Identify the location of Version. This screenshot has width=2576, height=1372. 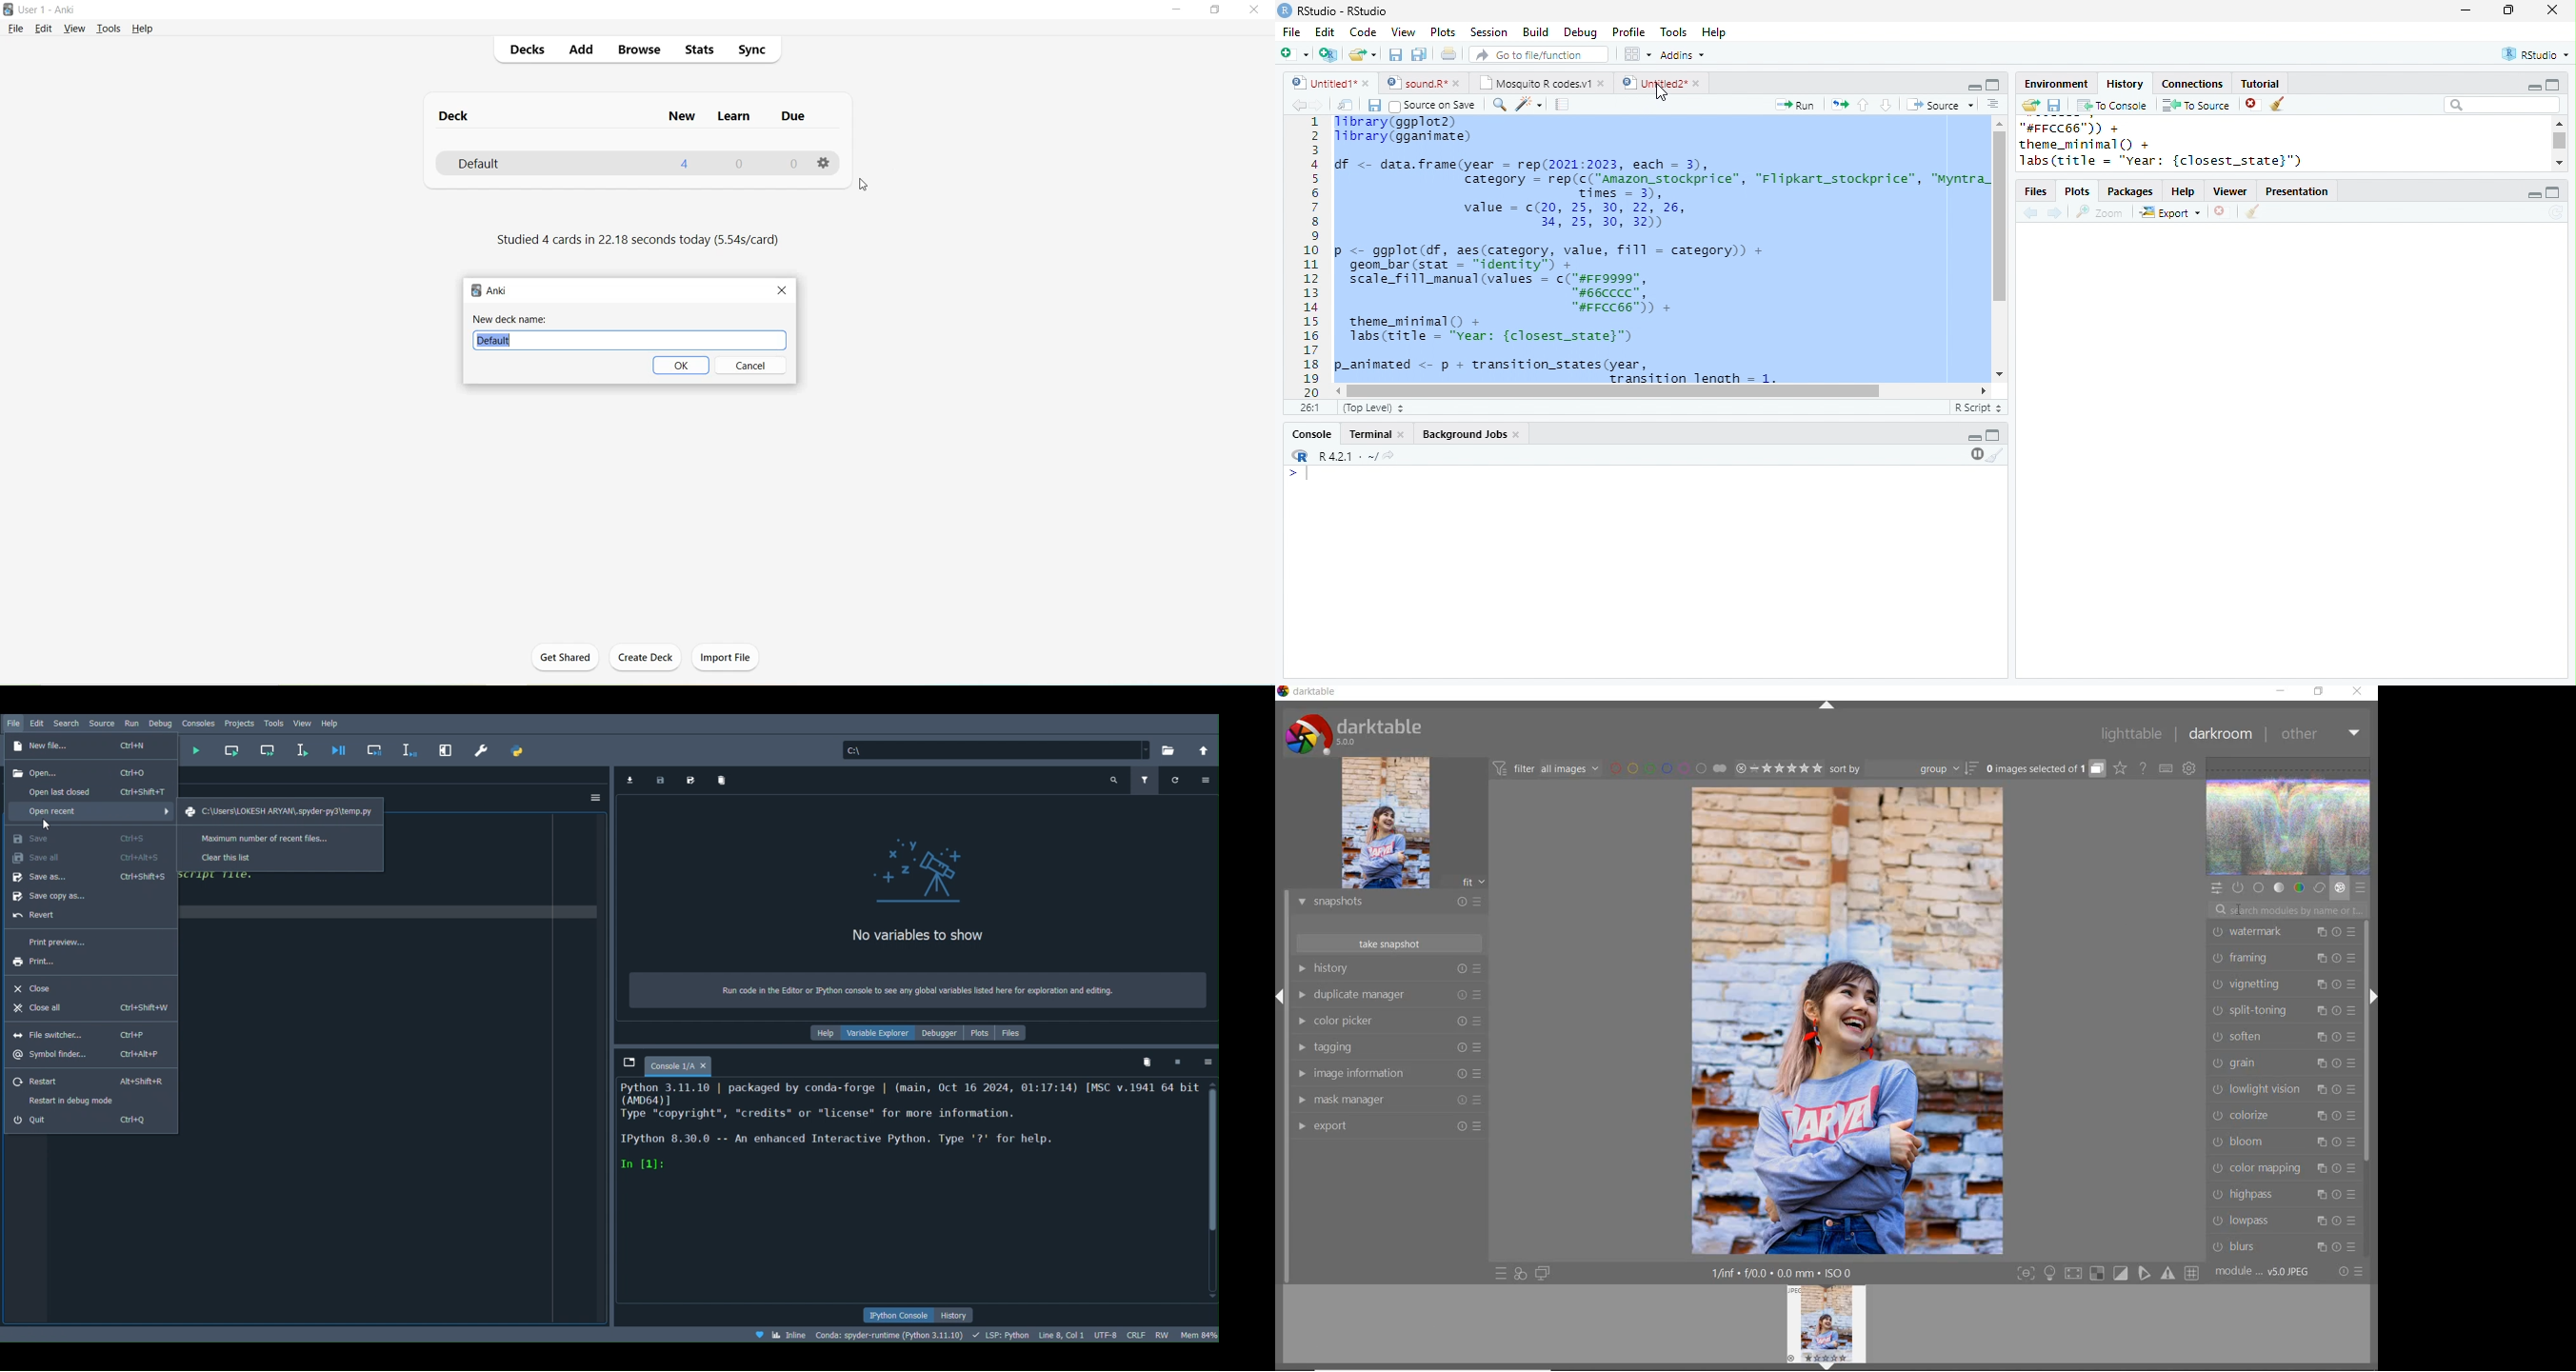
(891, 1334).